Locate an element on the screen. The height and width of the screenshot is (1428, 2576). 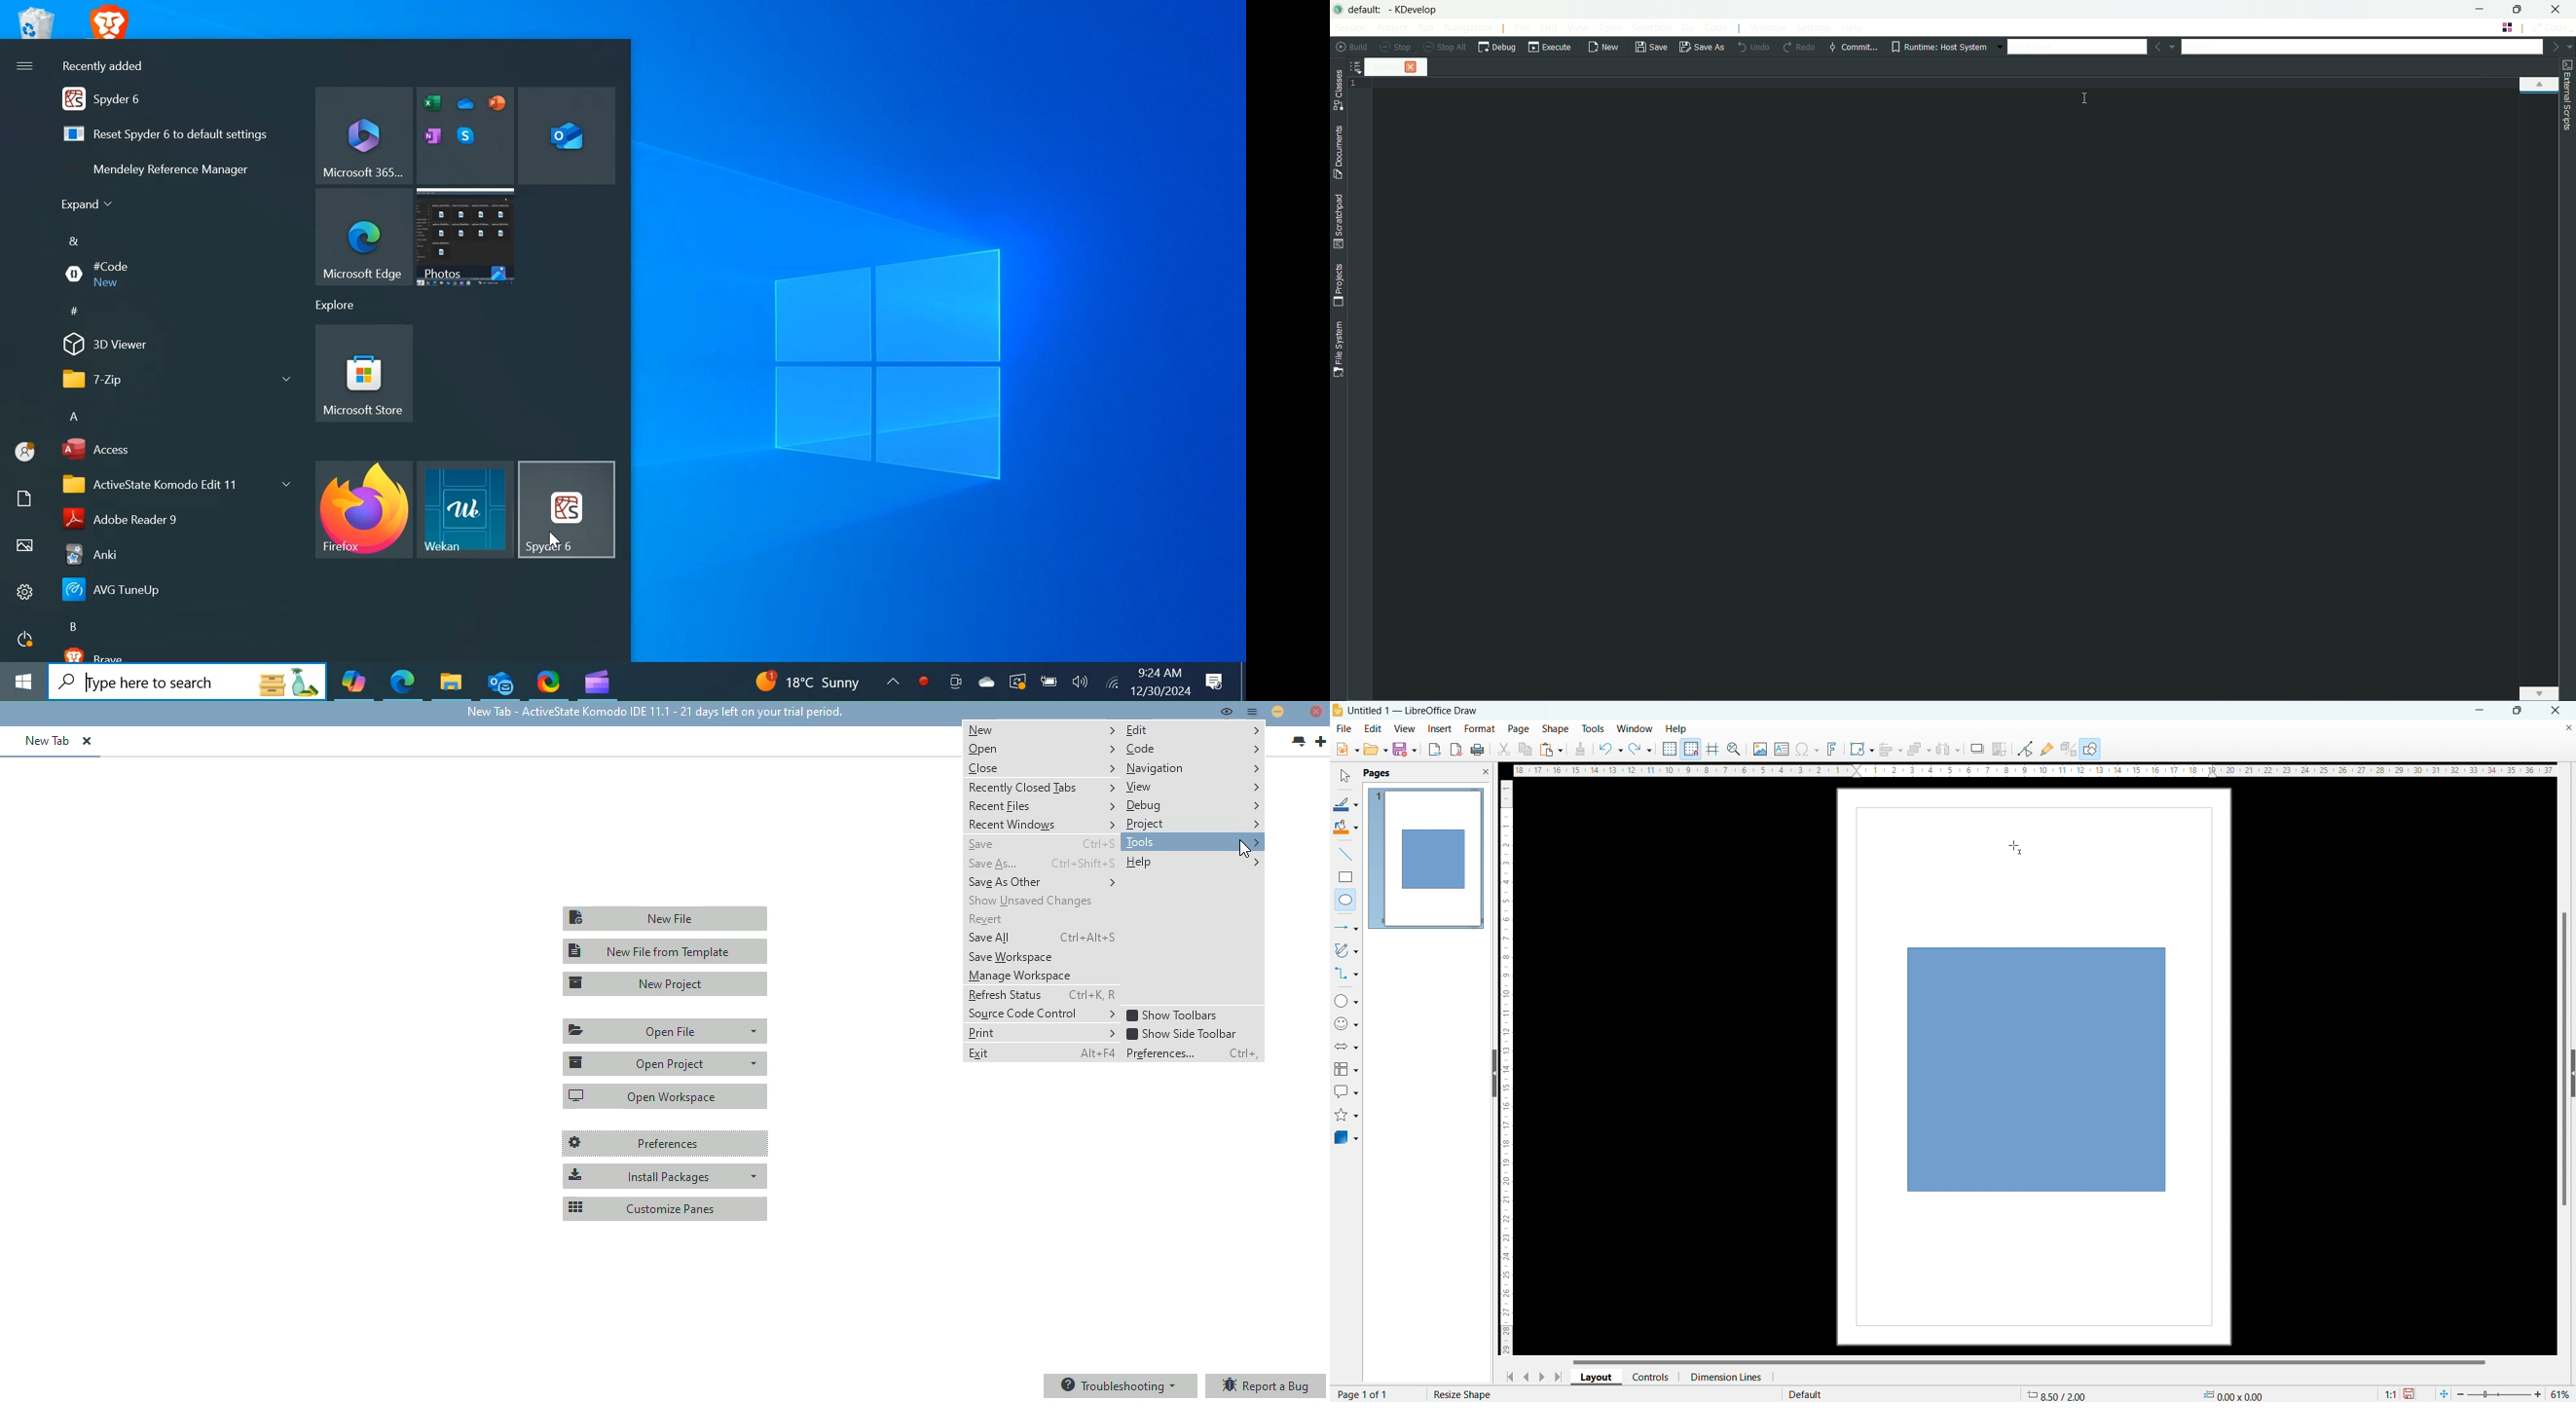
Meet now is located at coordinates (953, 680).